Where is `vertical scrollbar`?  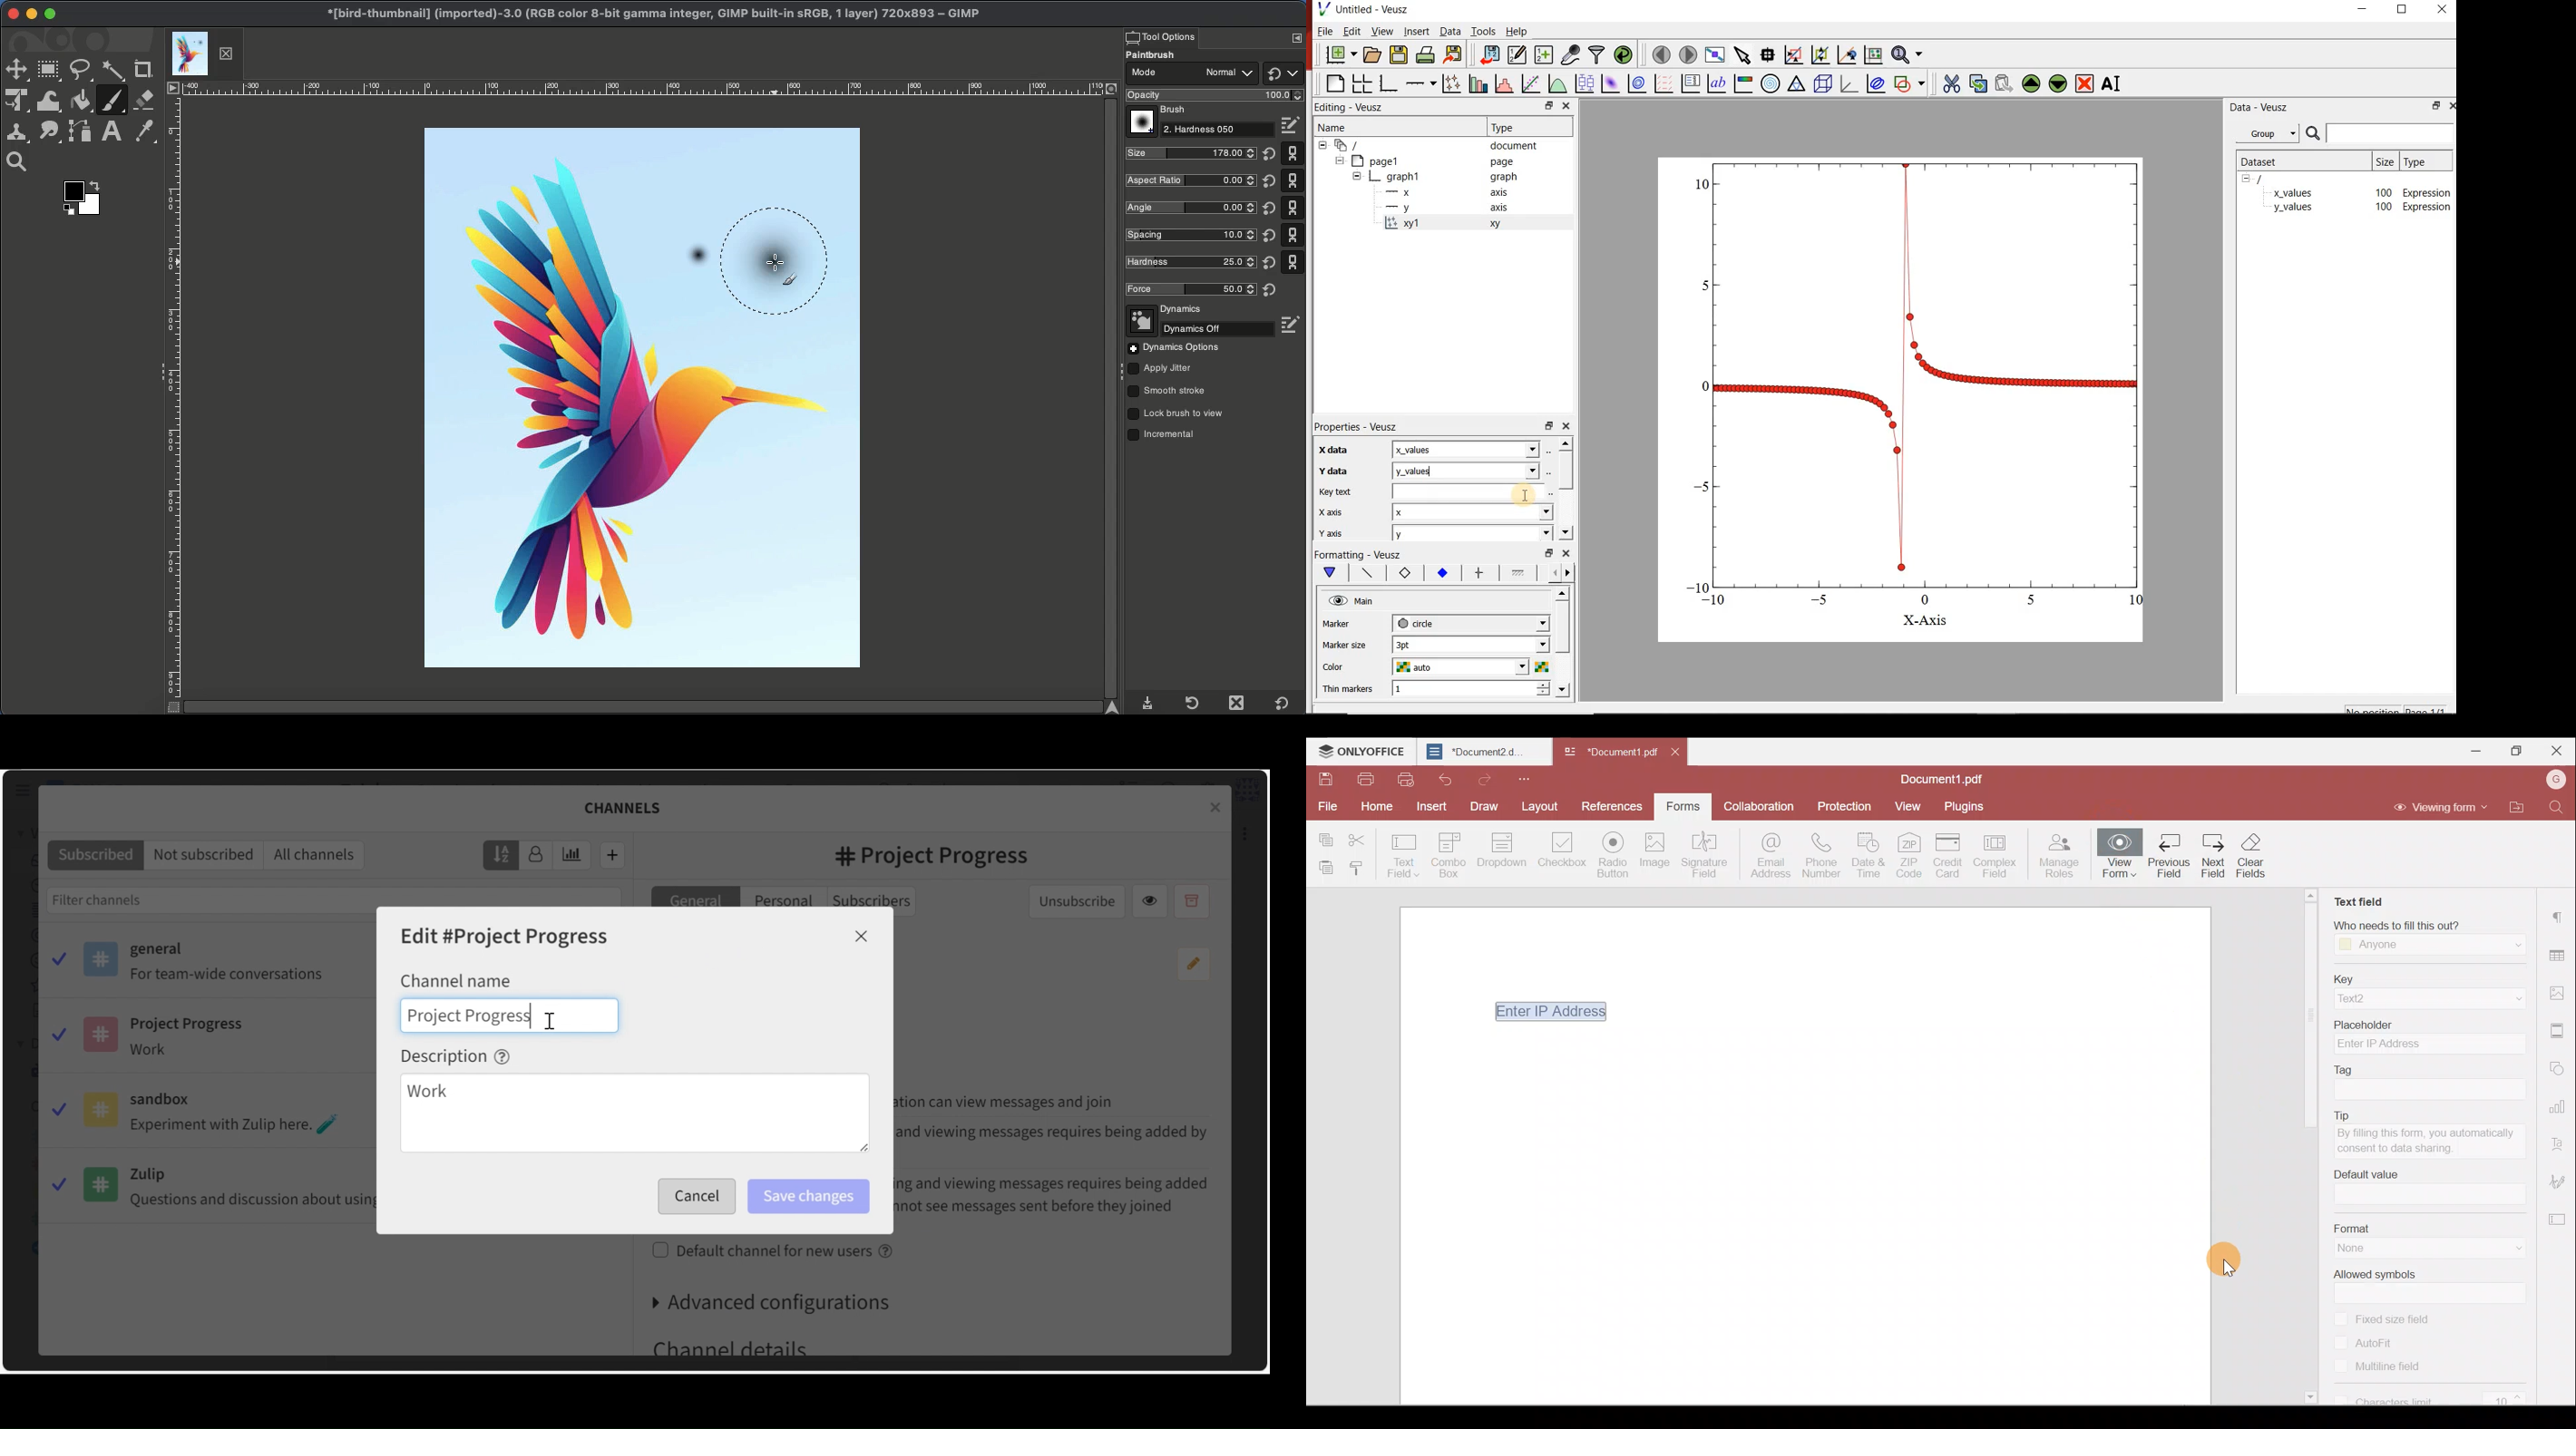
vertical scrollbar is located at coordinates (1562, 628).